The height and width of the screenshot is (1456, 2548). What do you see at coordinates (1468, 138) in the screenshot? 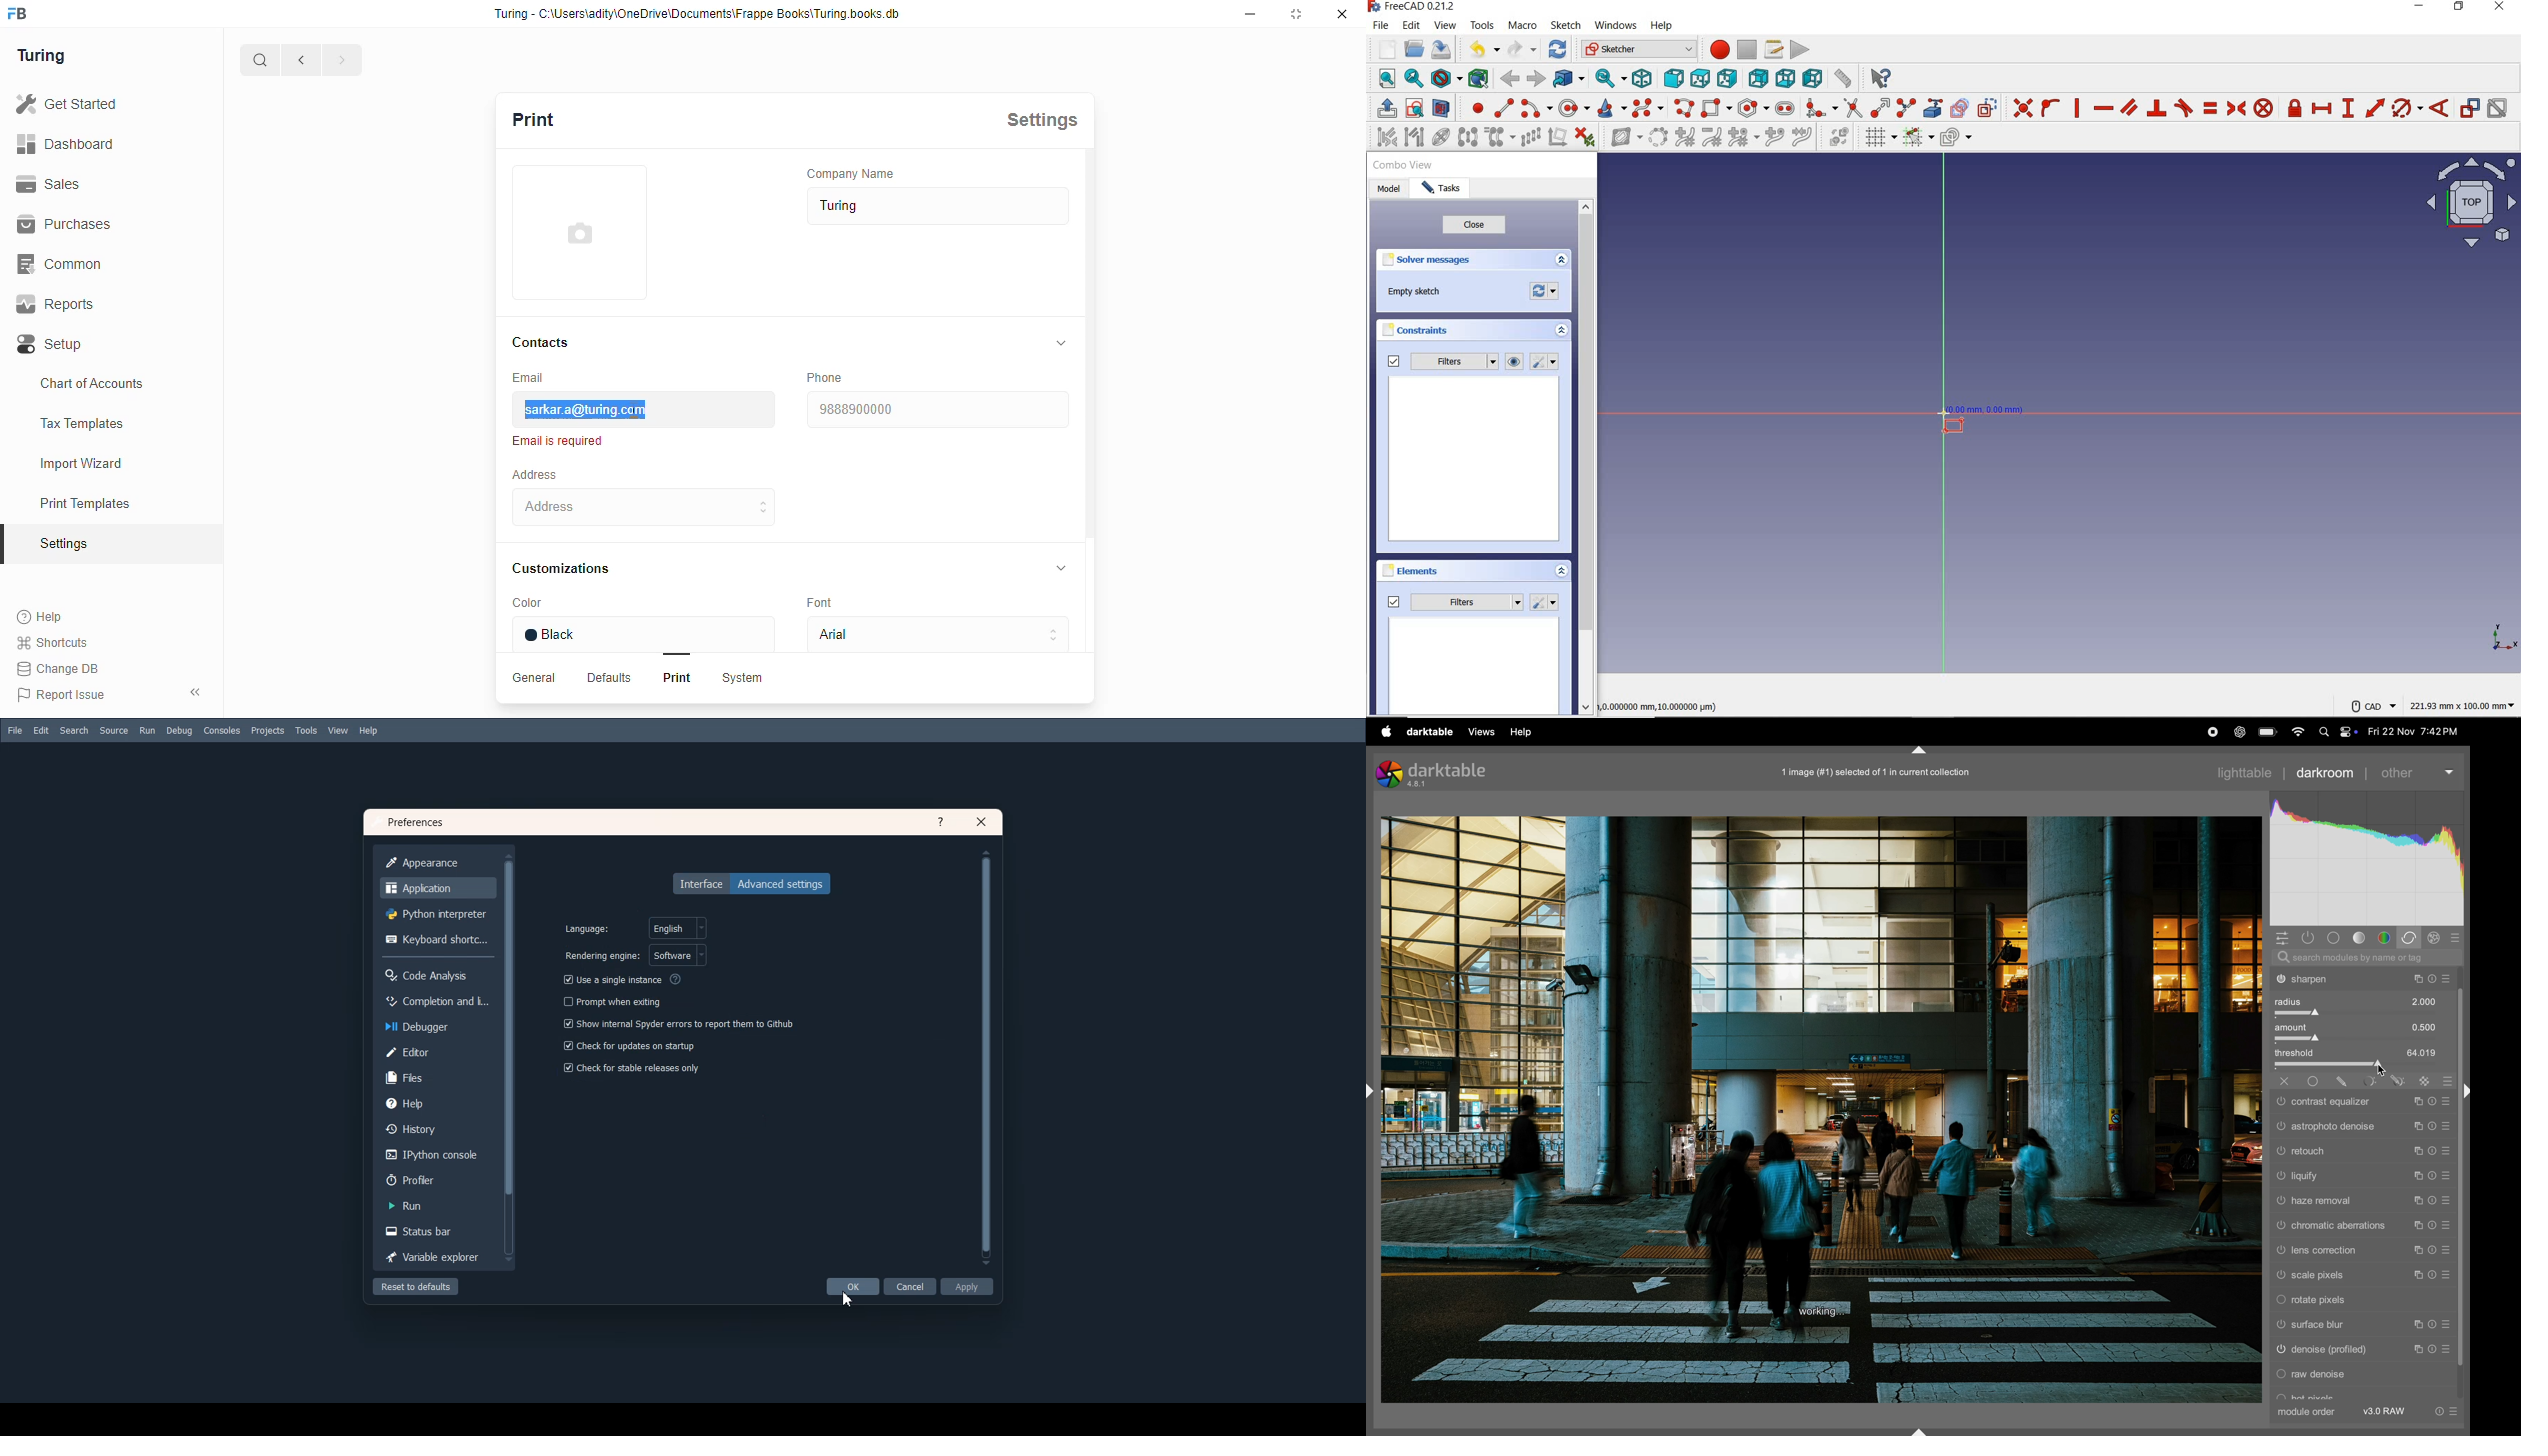
I see `symmetry` at bounding box center [1468, 138].